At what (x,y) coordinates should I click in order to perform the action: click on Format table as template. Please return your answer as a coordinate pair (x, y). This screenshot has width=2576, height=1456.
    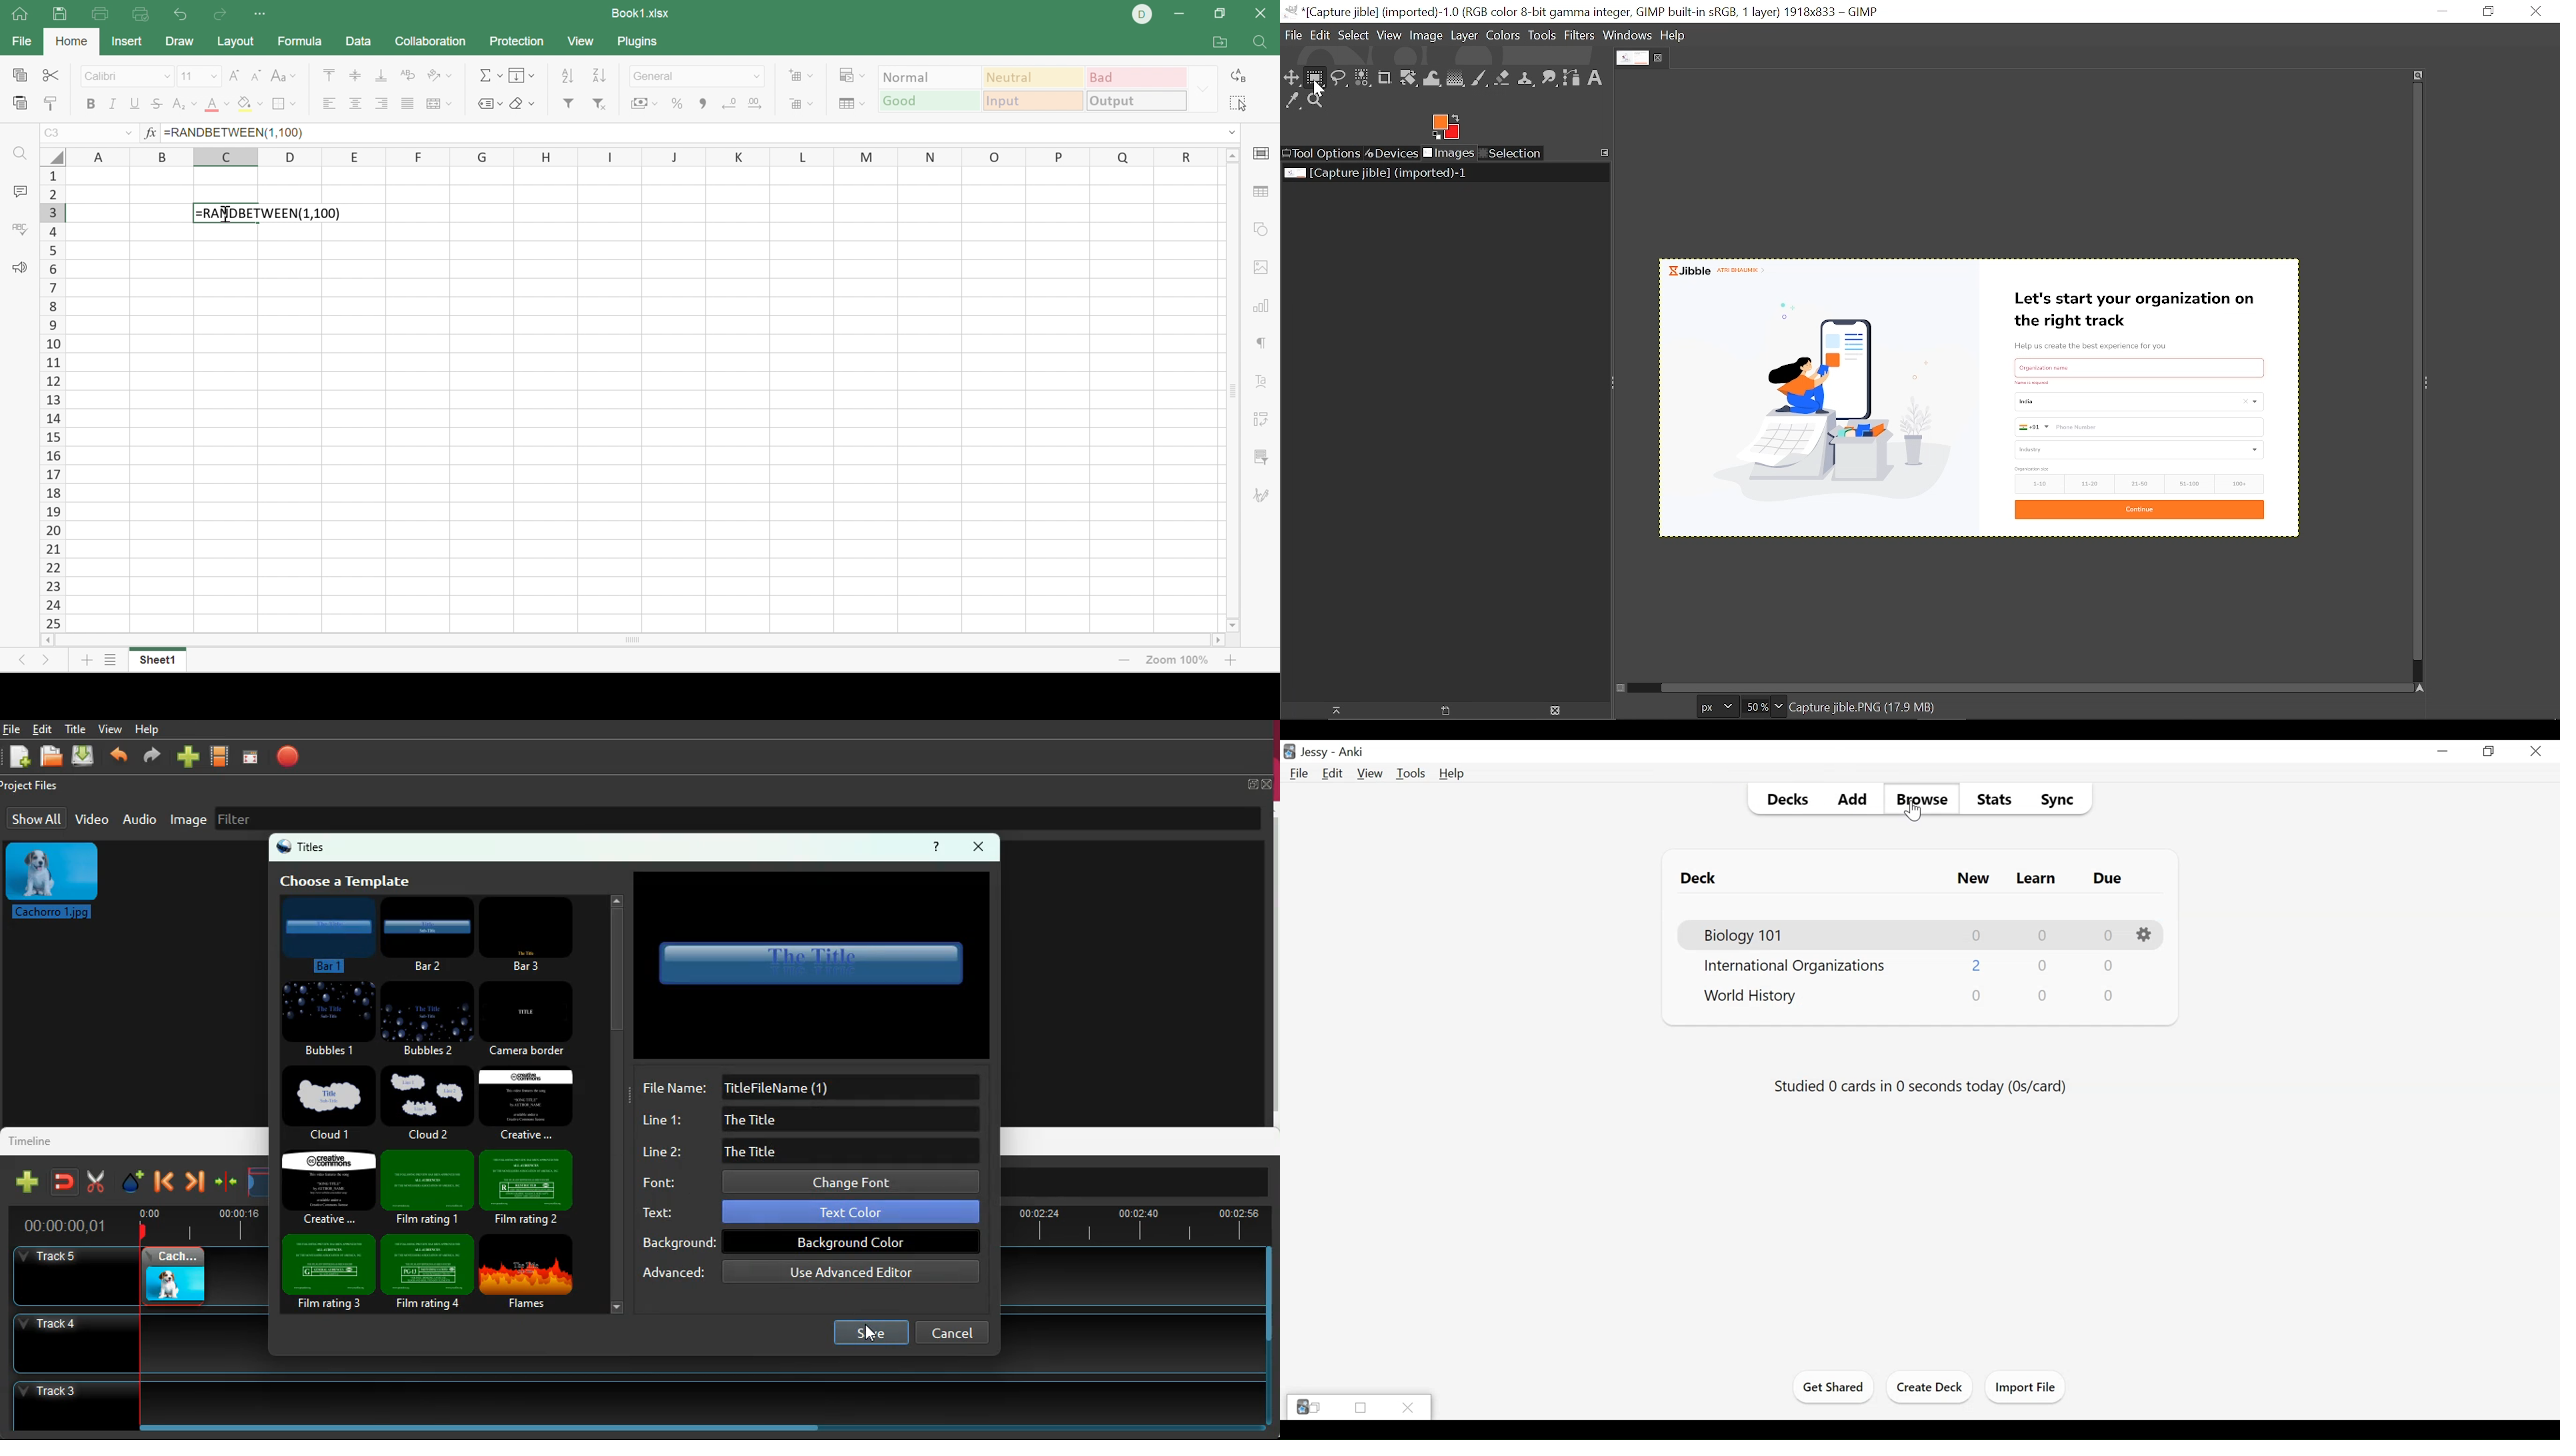
    Looking at the image, I should click on (853, 103).